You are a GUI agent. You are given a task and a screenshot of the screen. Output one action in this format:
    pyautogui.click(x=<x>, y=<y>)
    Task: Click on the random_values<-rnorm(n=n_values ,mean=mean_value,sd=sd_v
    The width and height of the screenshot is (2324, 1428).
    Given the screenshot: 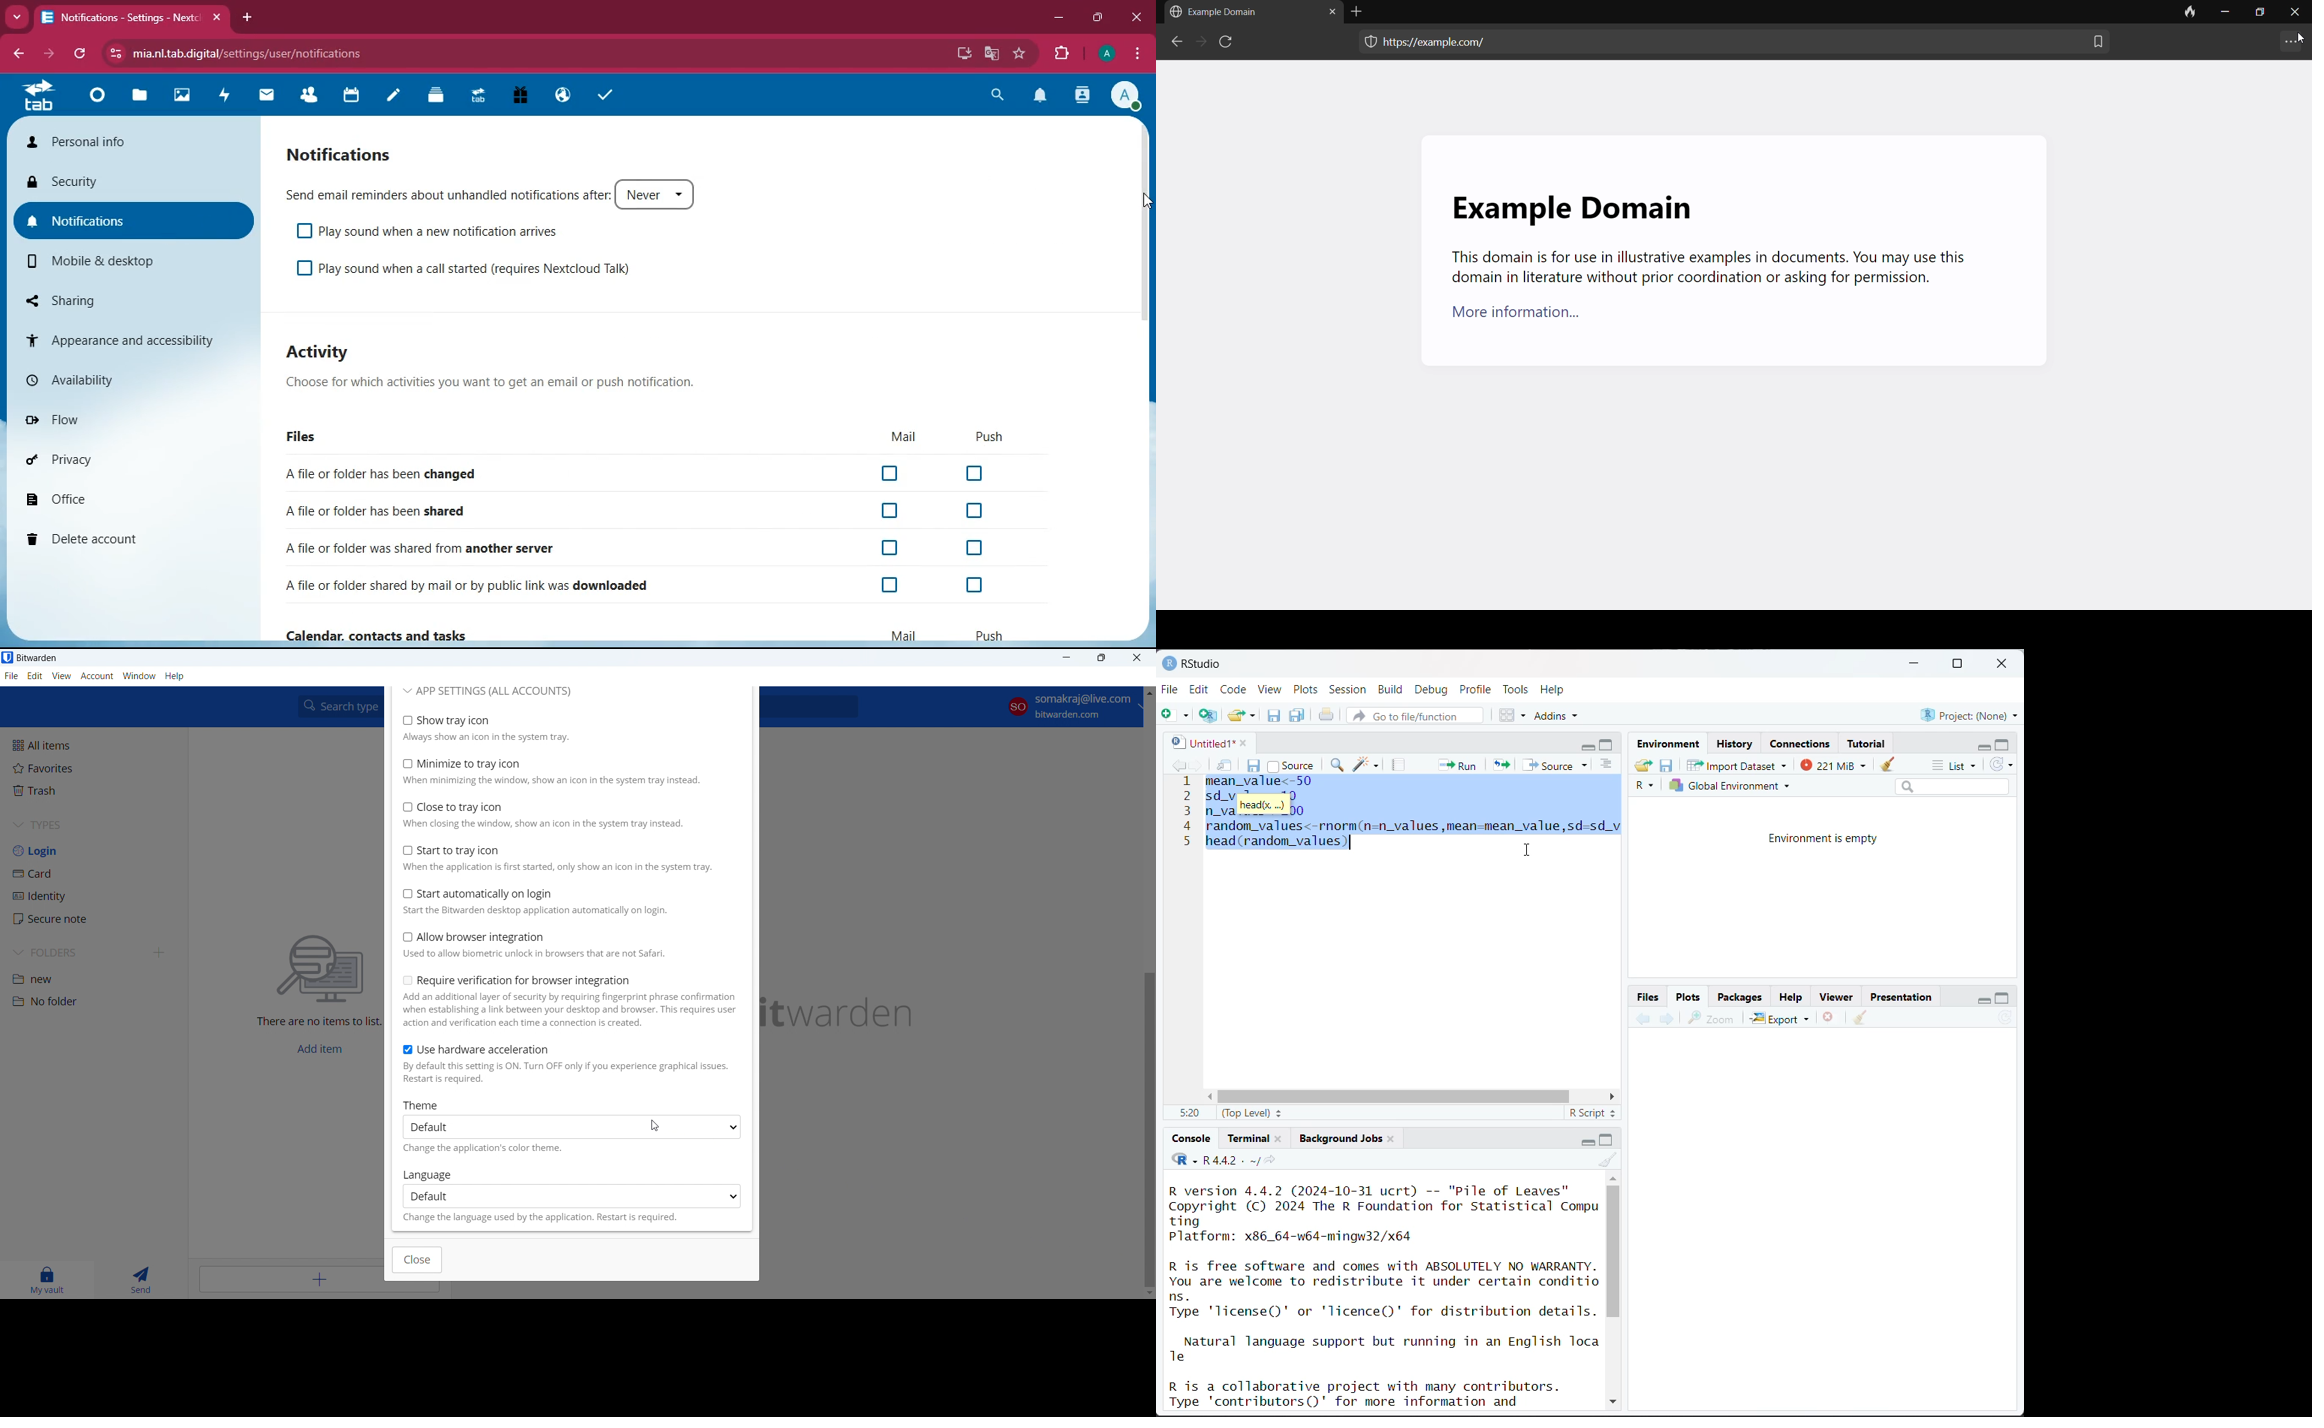 What is the action you would take?
    pyautogui.click(x=1411, y=826)
    